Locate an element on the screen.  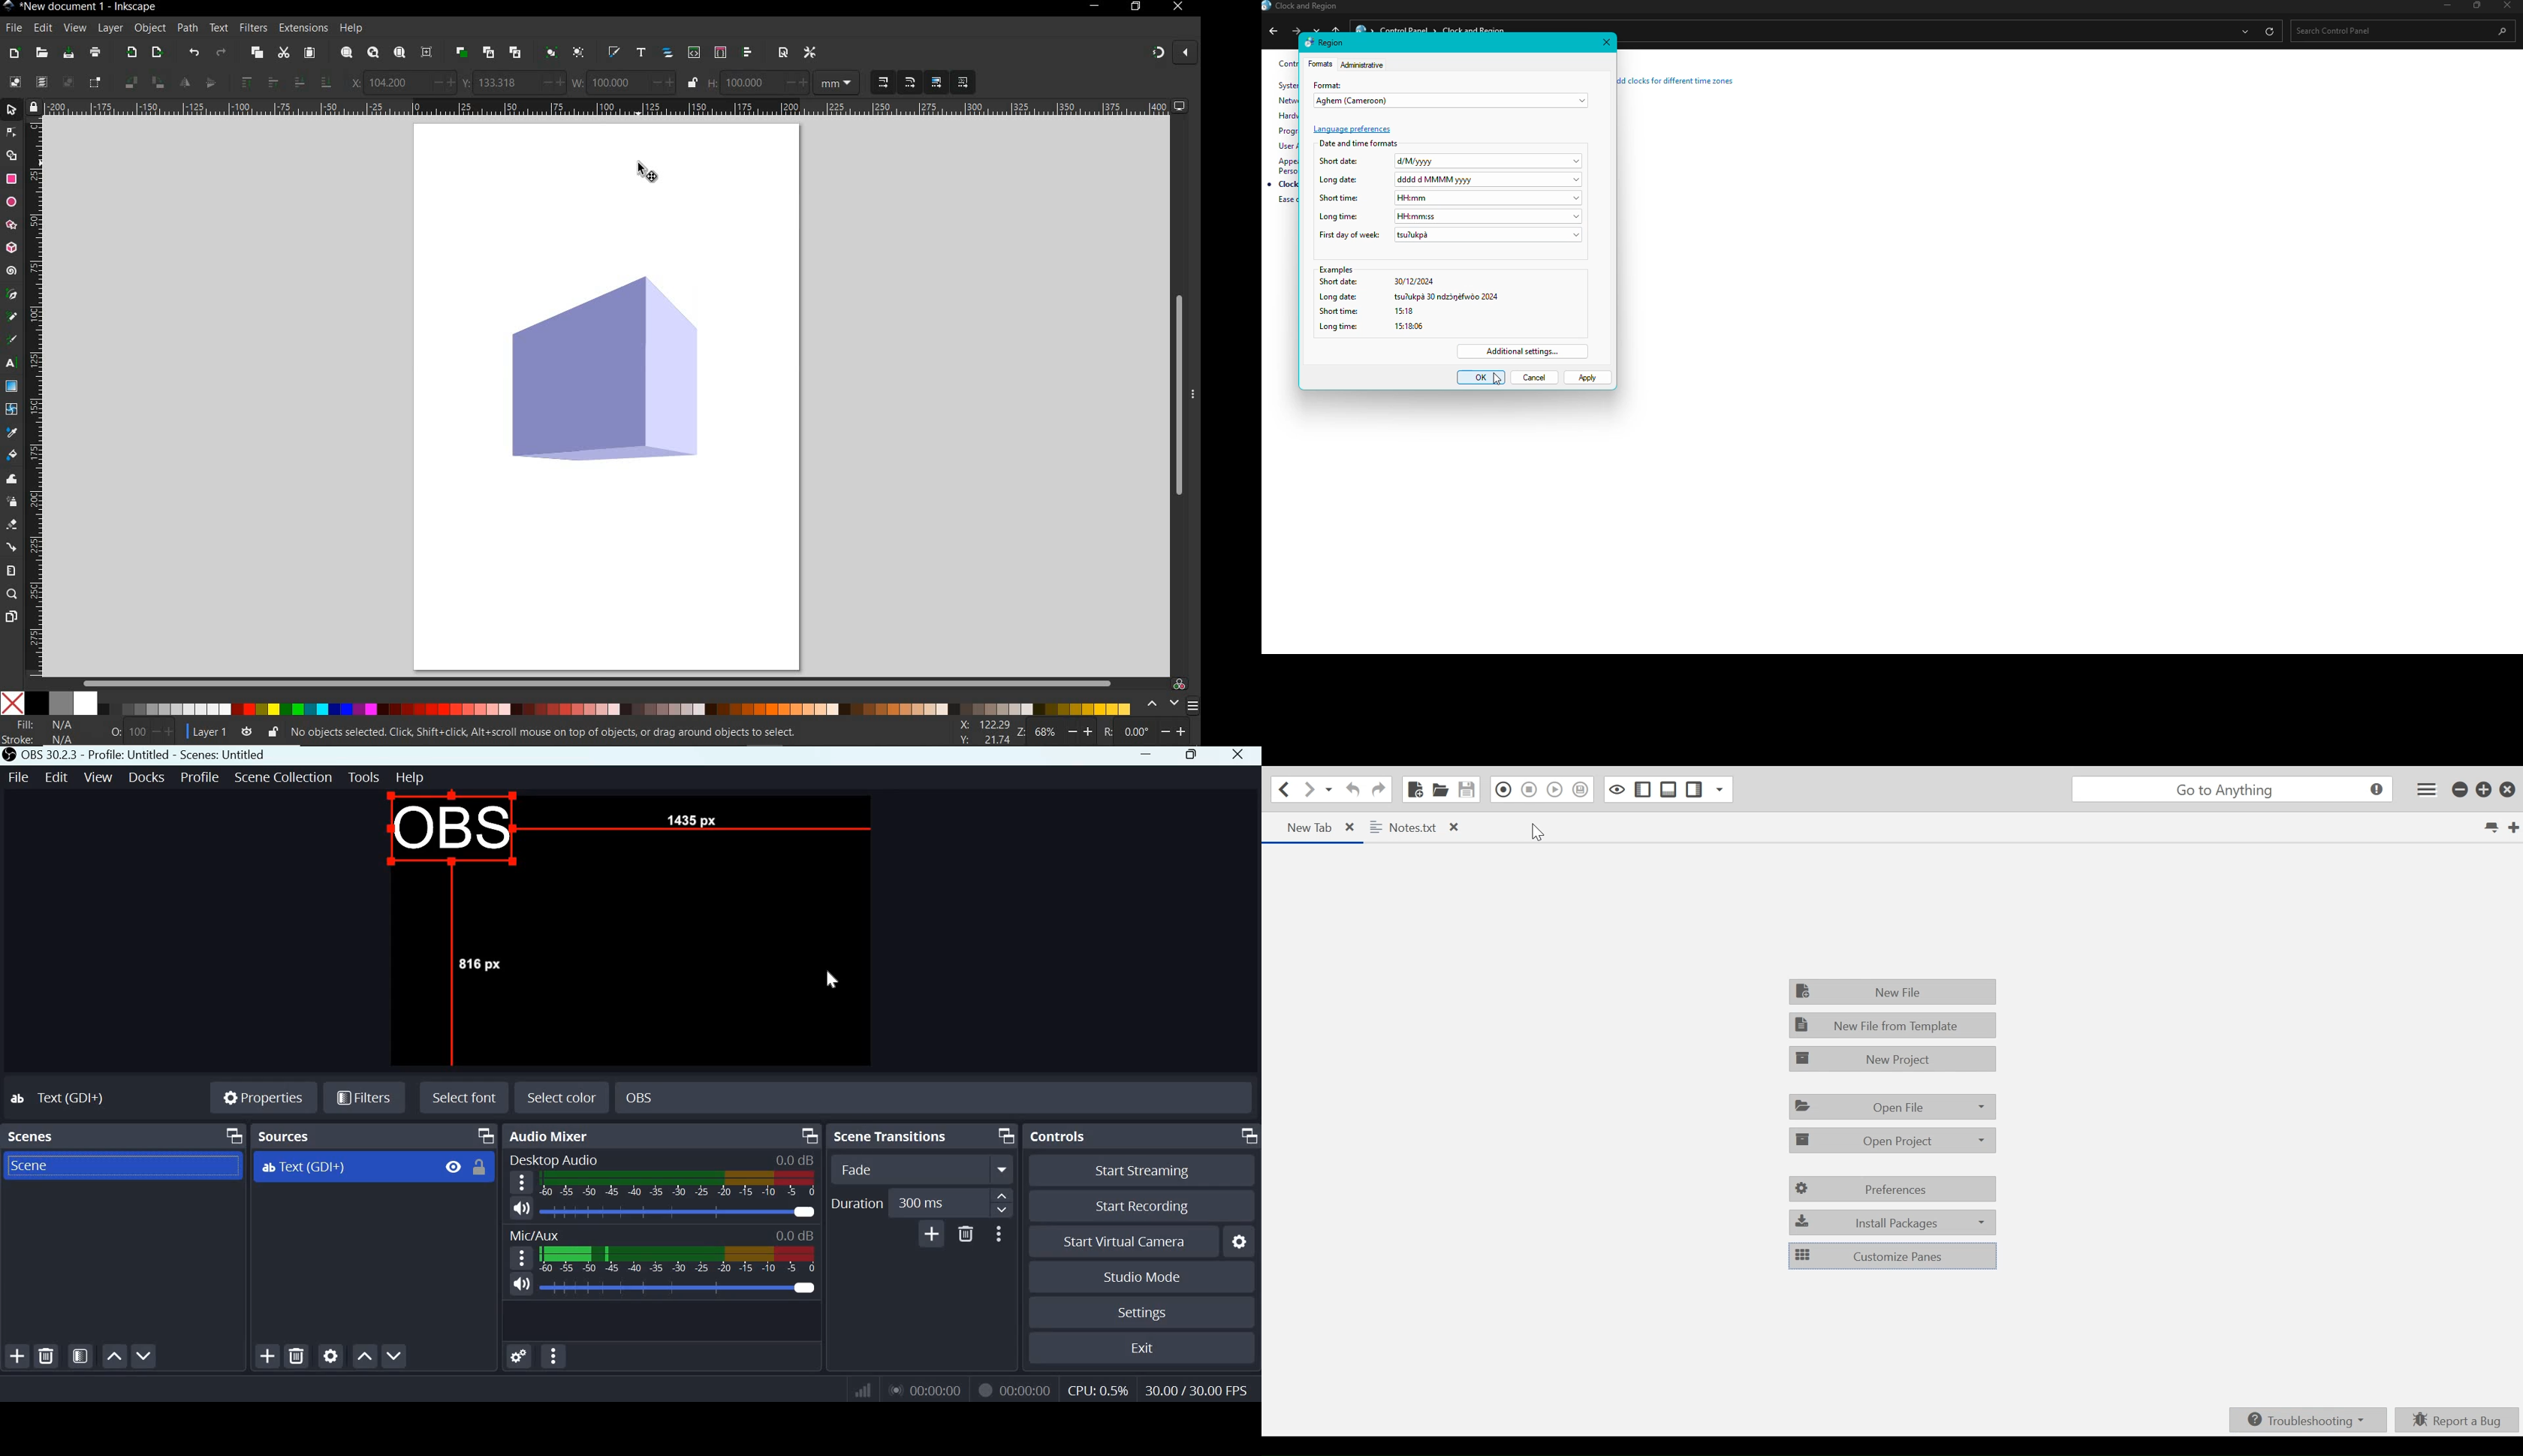
Duration is located at coordinates (857, 1204).